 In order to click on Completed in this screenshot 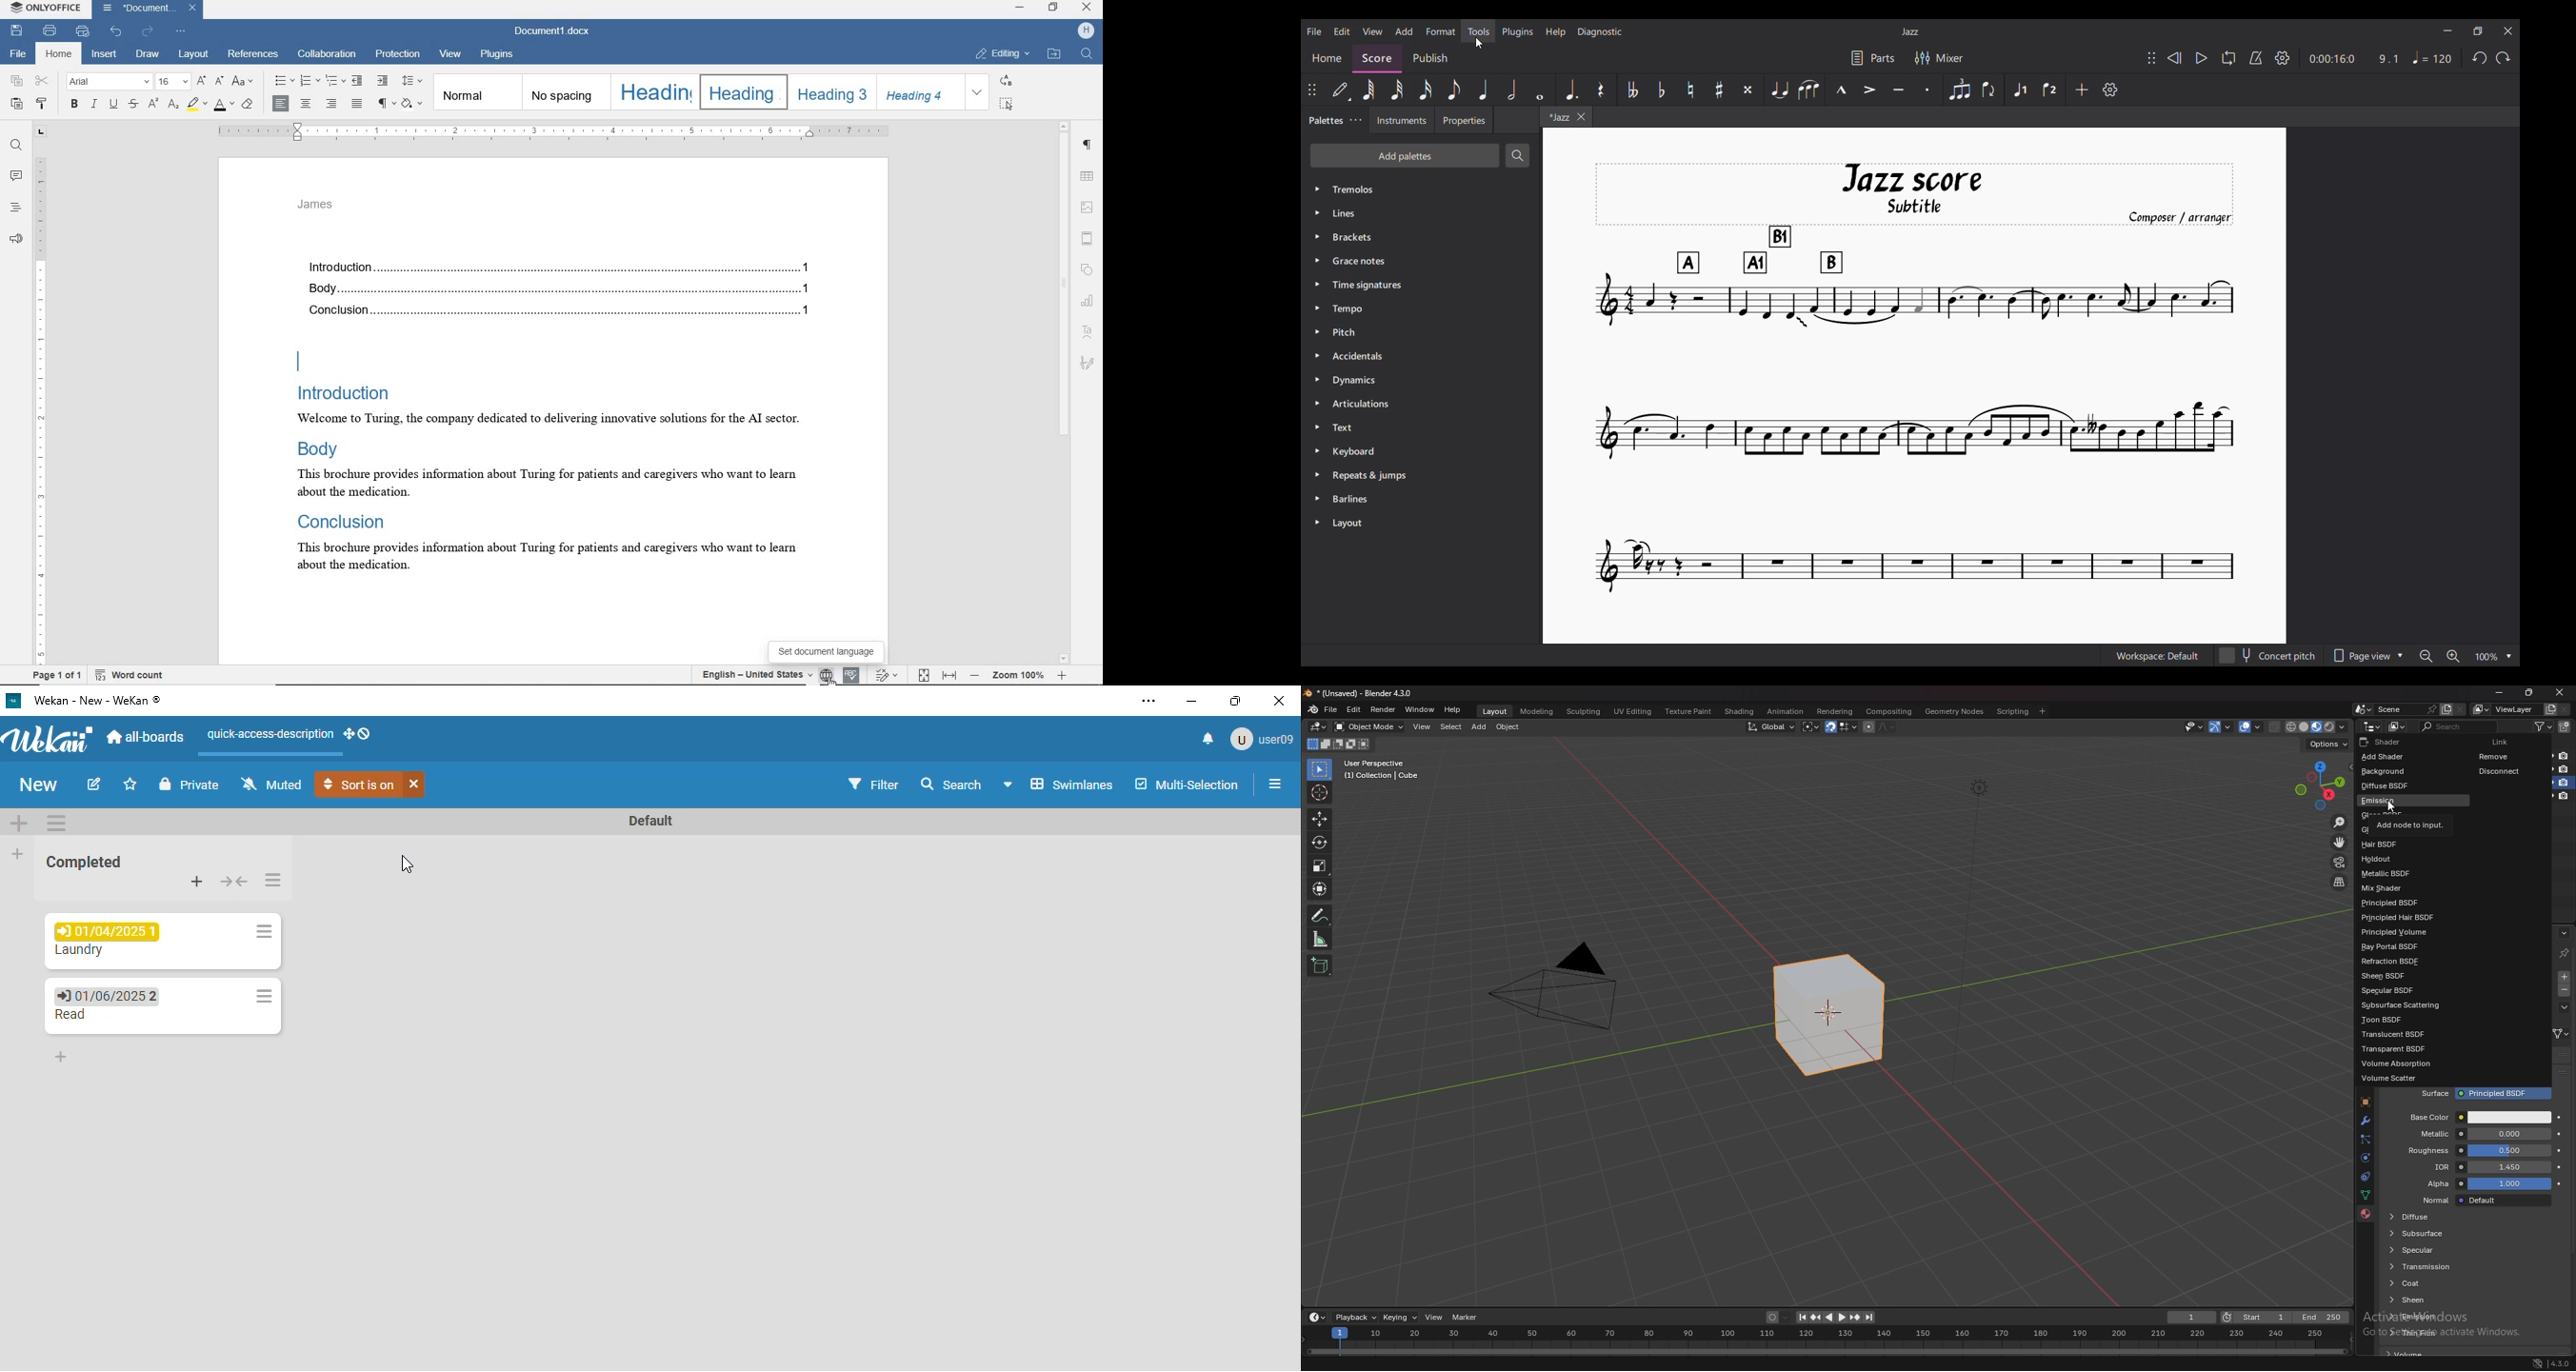, I will do `click(85, 862)`.